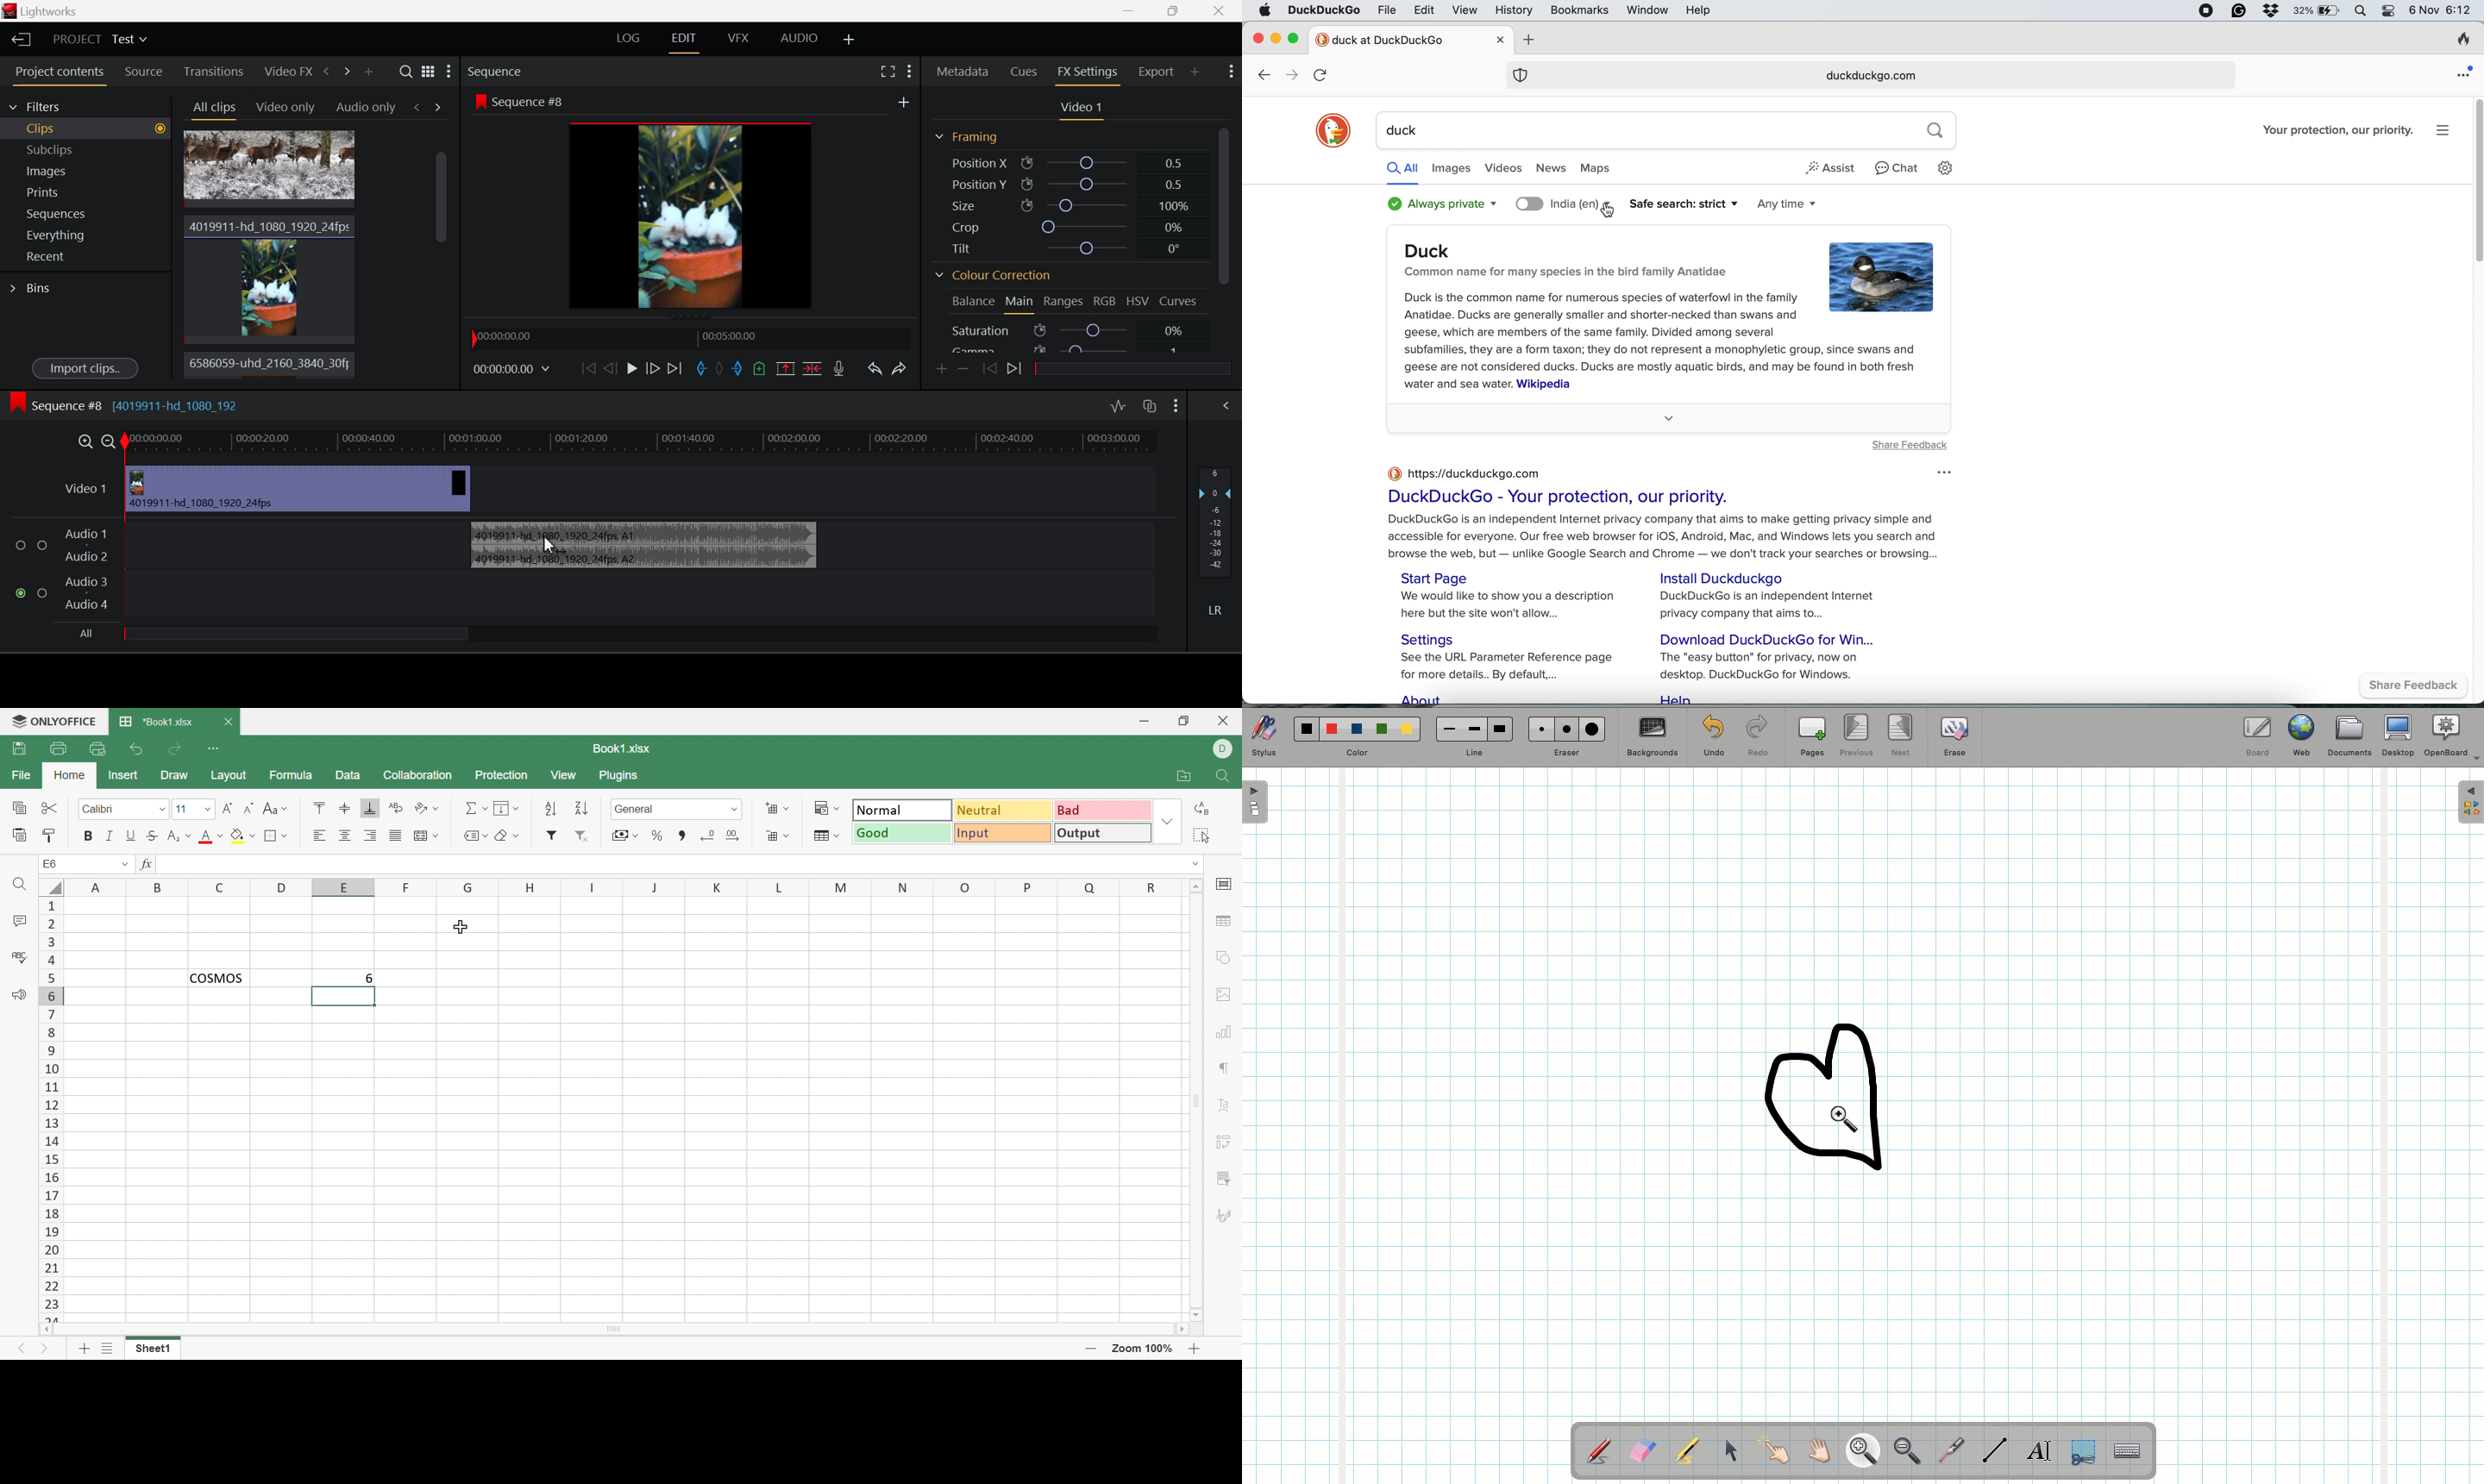 The width and height of the screenshot is (2492, 1484). Describe the element at coordinates (87, 836) in the screenshot. I see `Bold` at that location.